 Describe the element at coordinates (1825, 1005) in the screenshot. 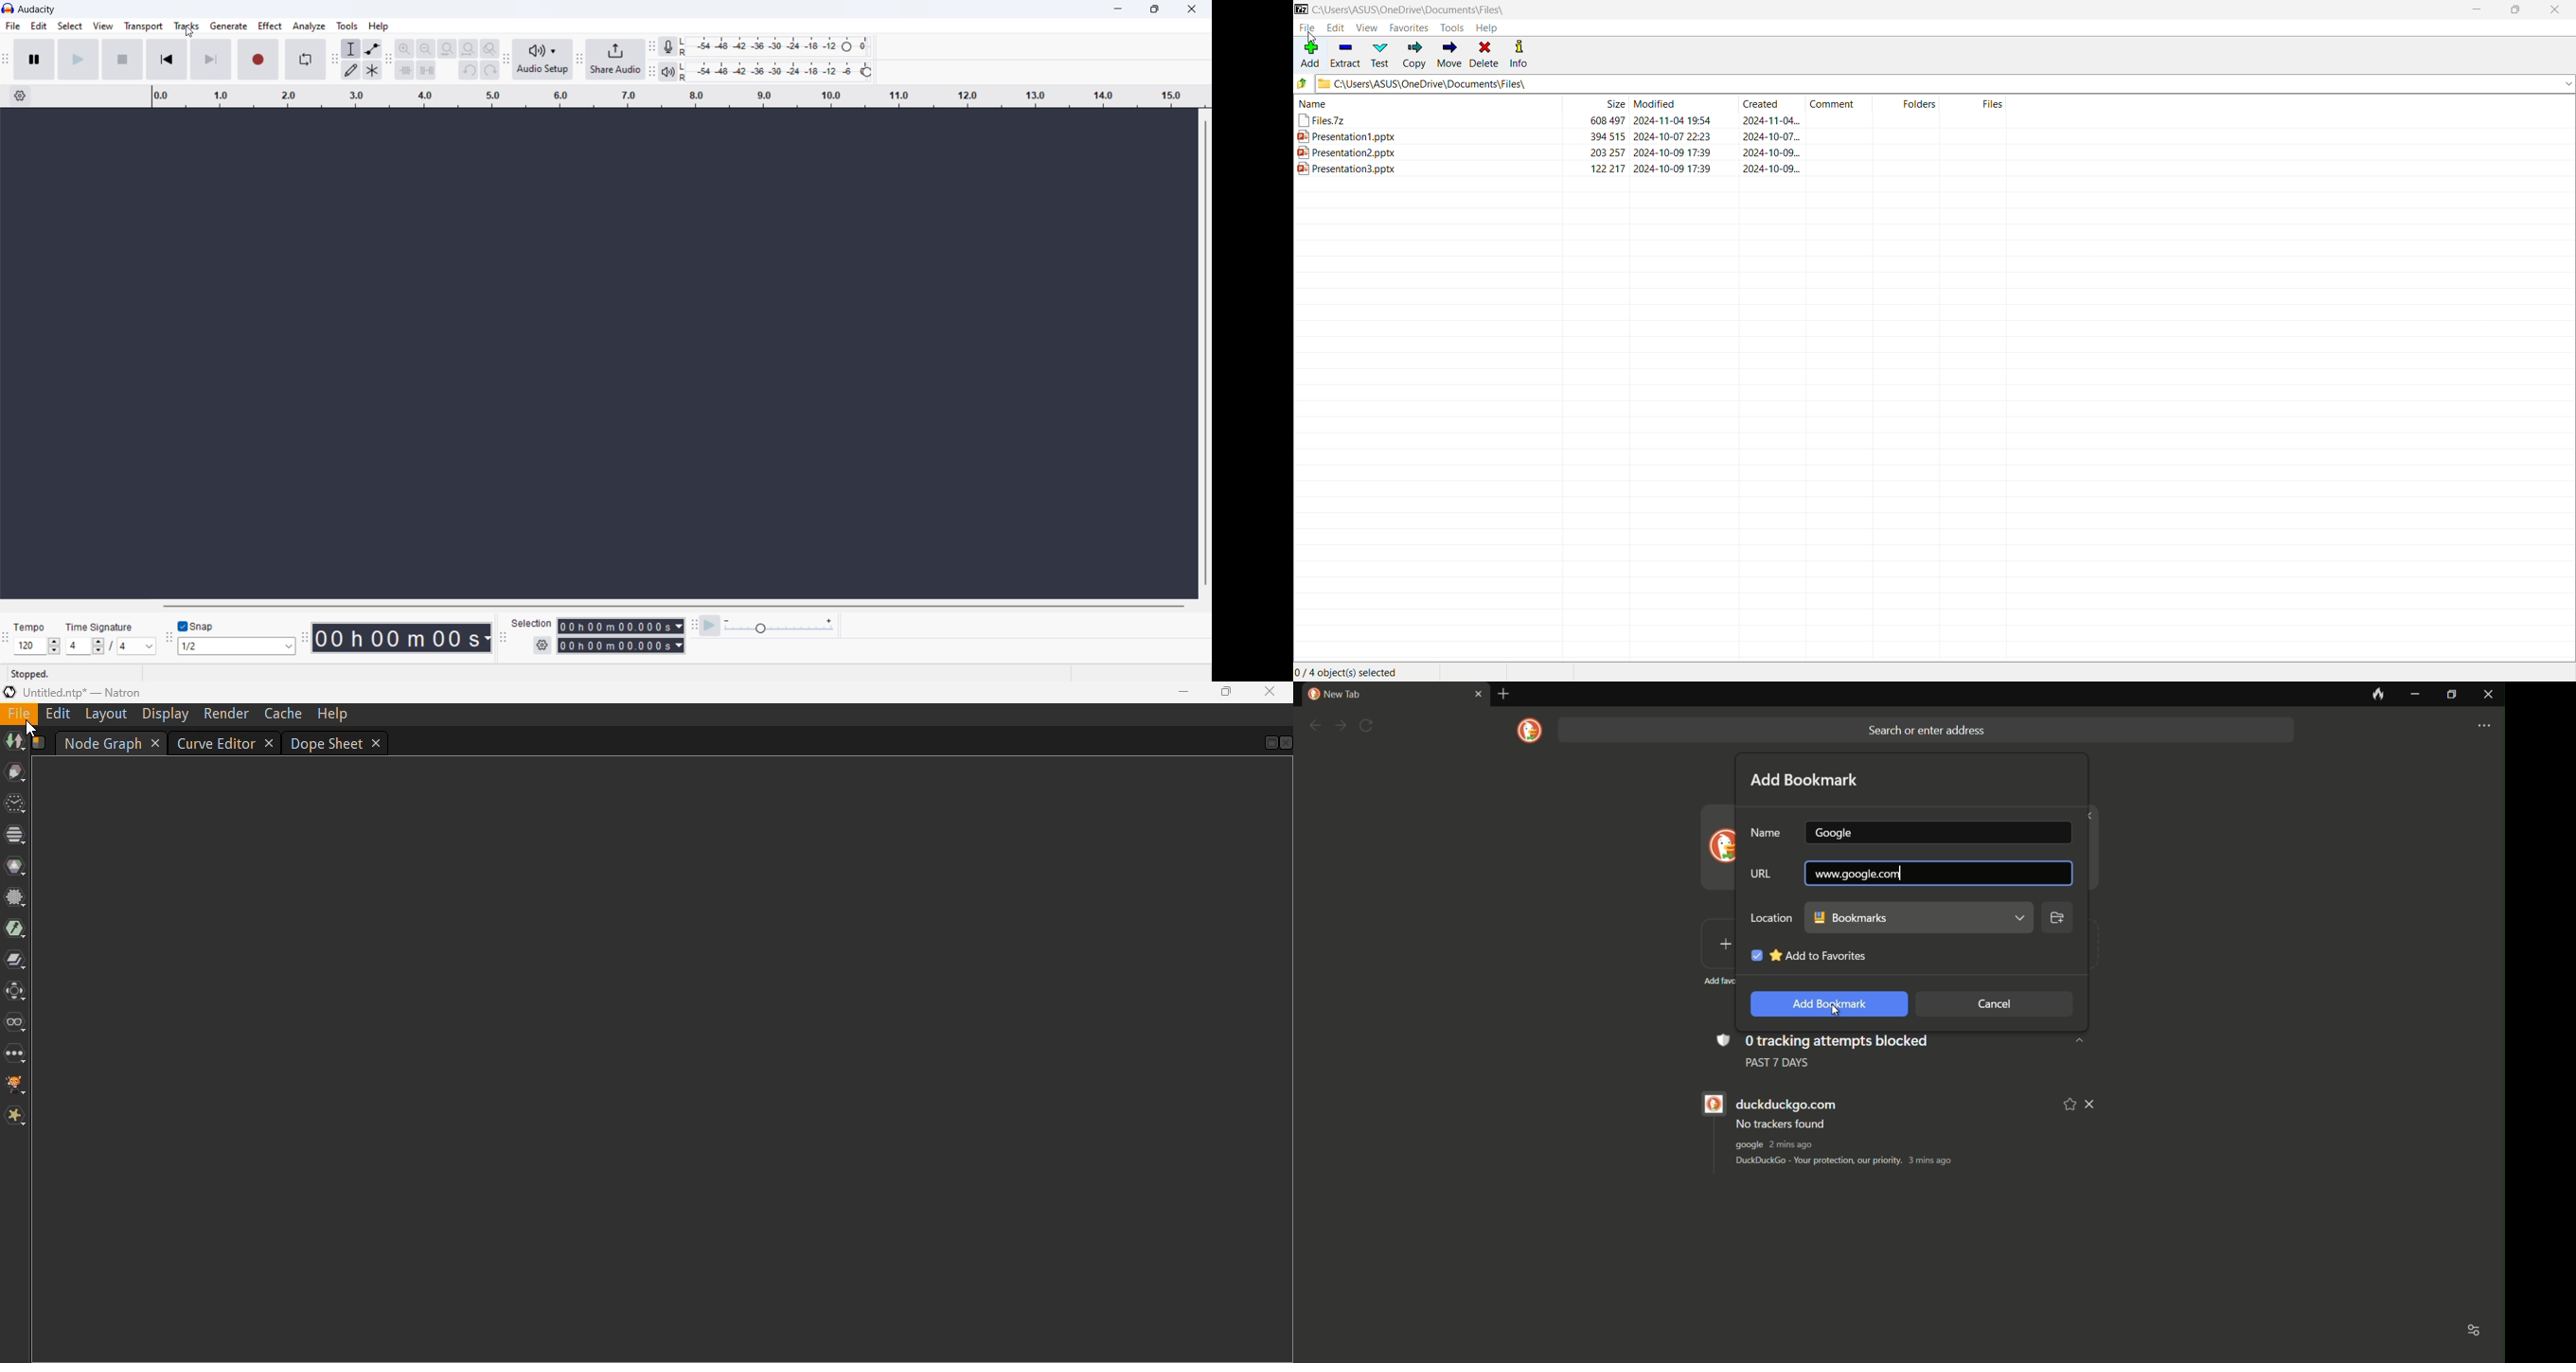

I see `add to bookmark button` at that location.